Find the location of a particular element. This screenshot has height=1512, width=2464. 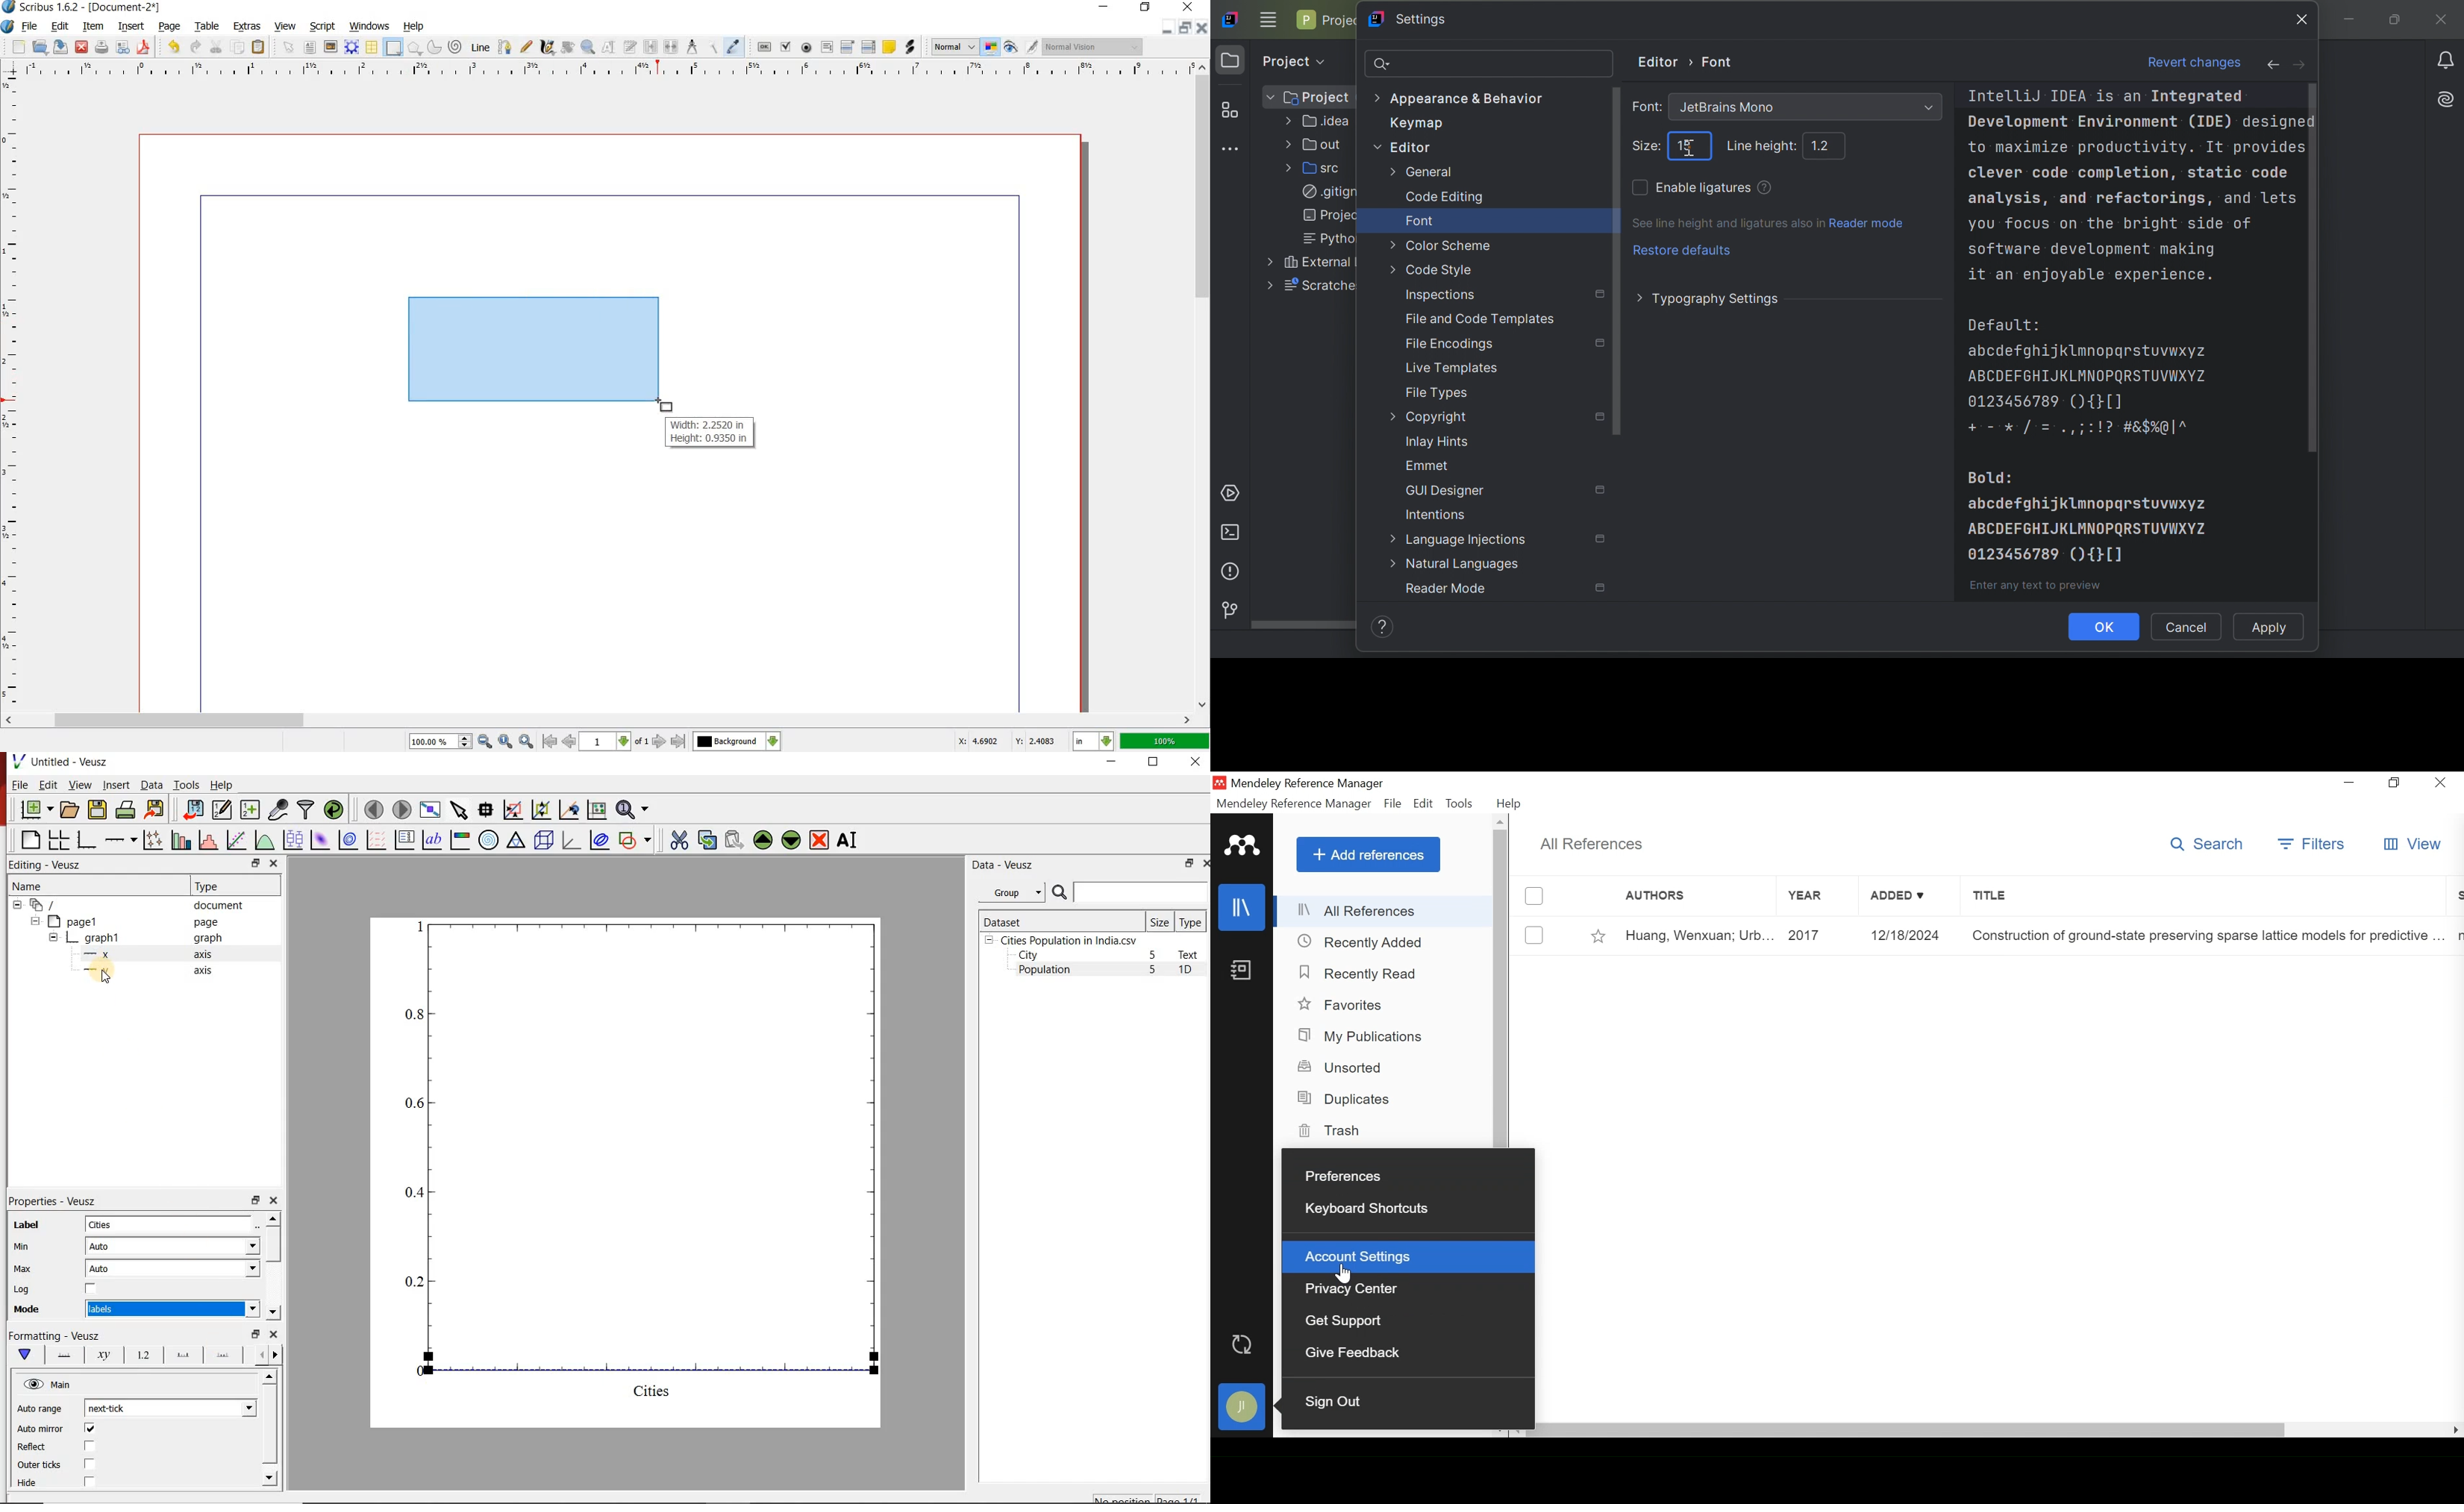

My Publications is located at coordinates (1364, 1037).